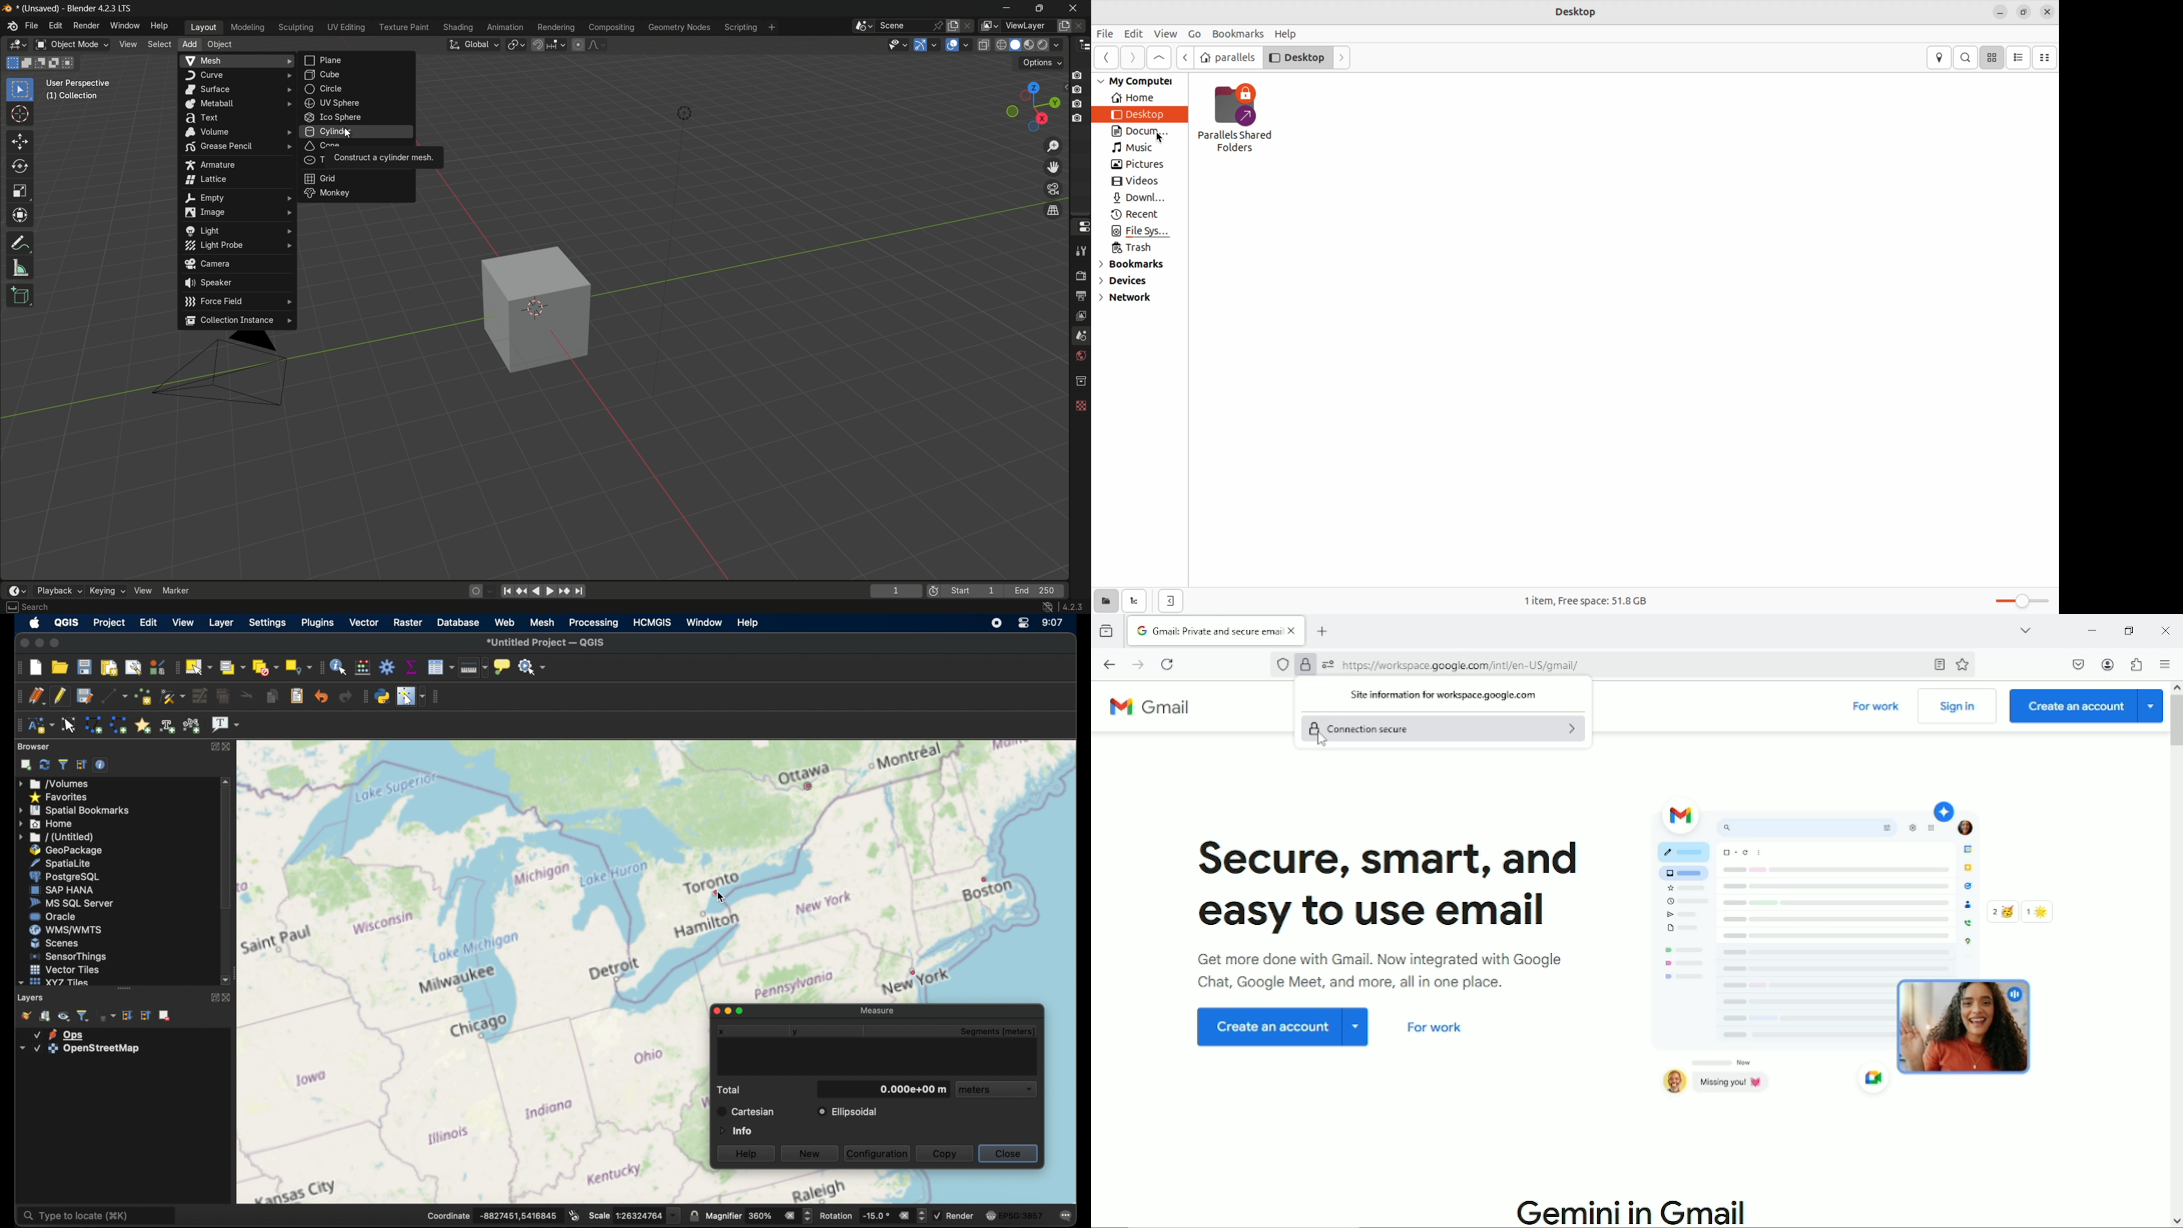  What do you see at coordinates (1081, 74) in the screenshot?
I see `capture` at bounding box center [1081, 74].